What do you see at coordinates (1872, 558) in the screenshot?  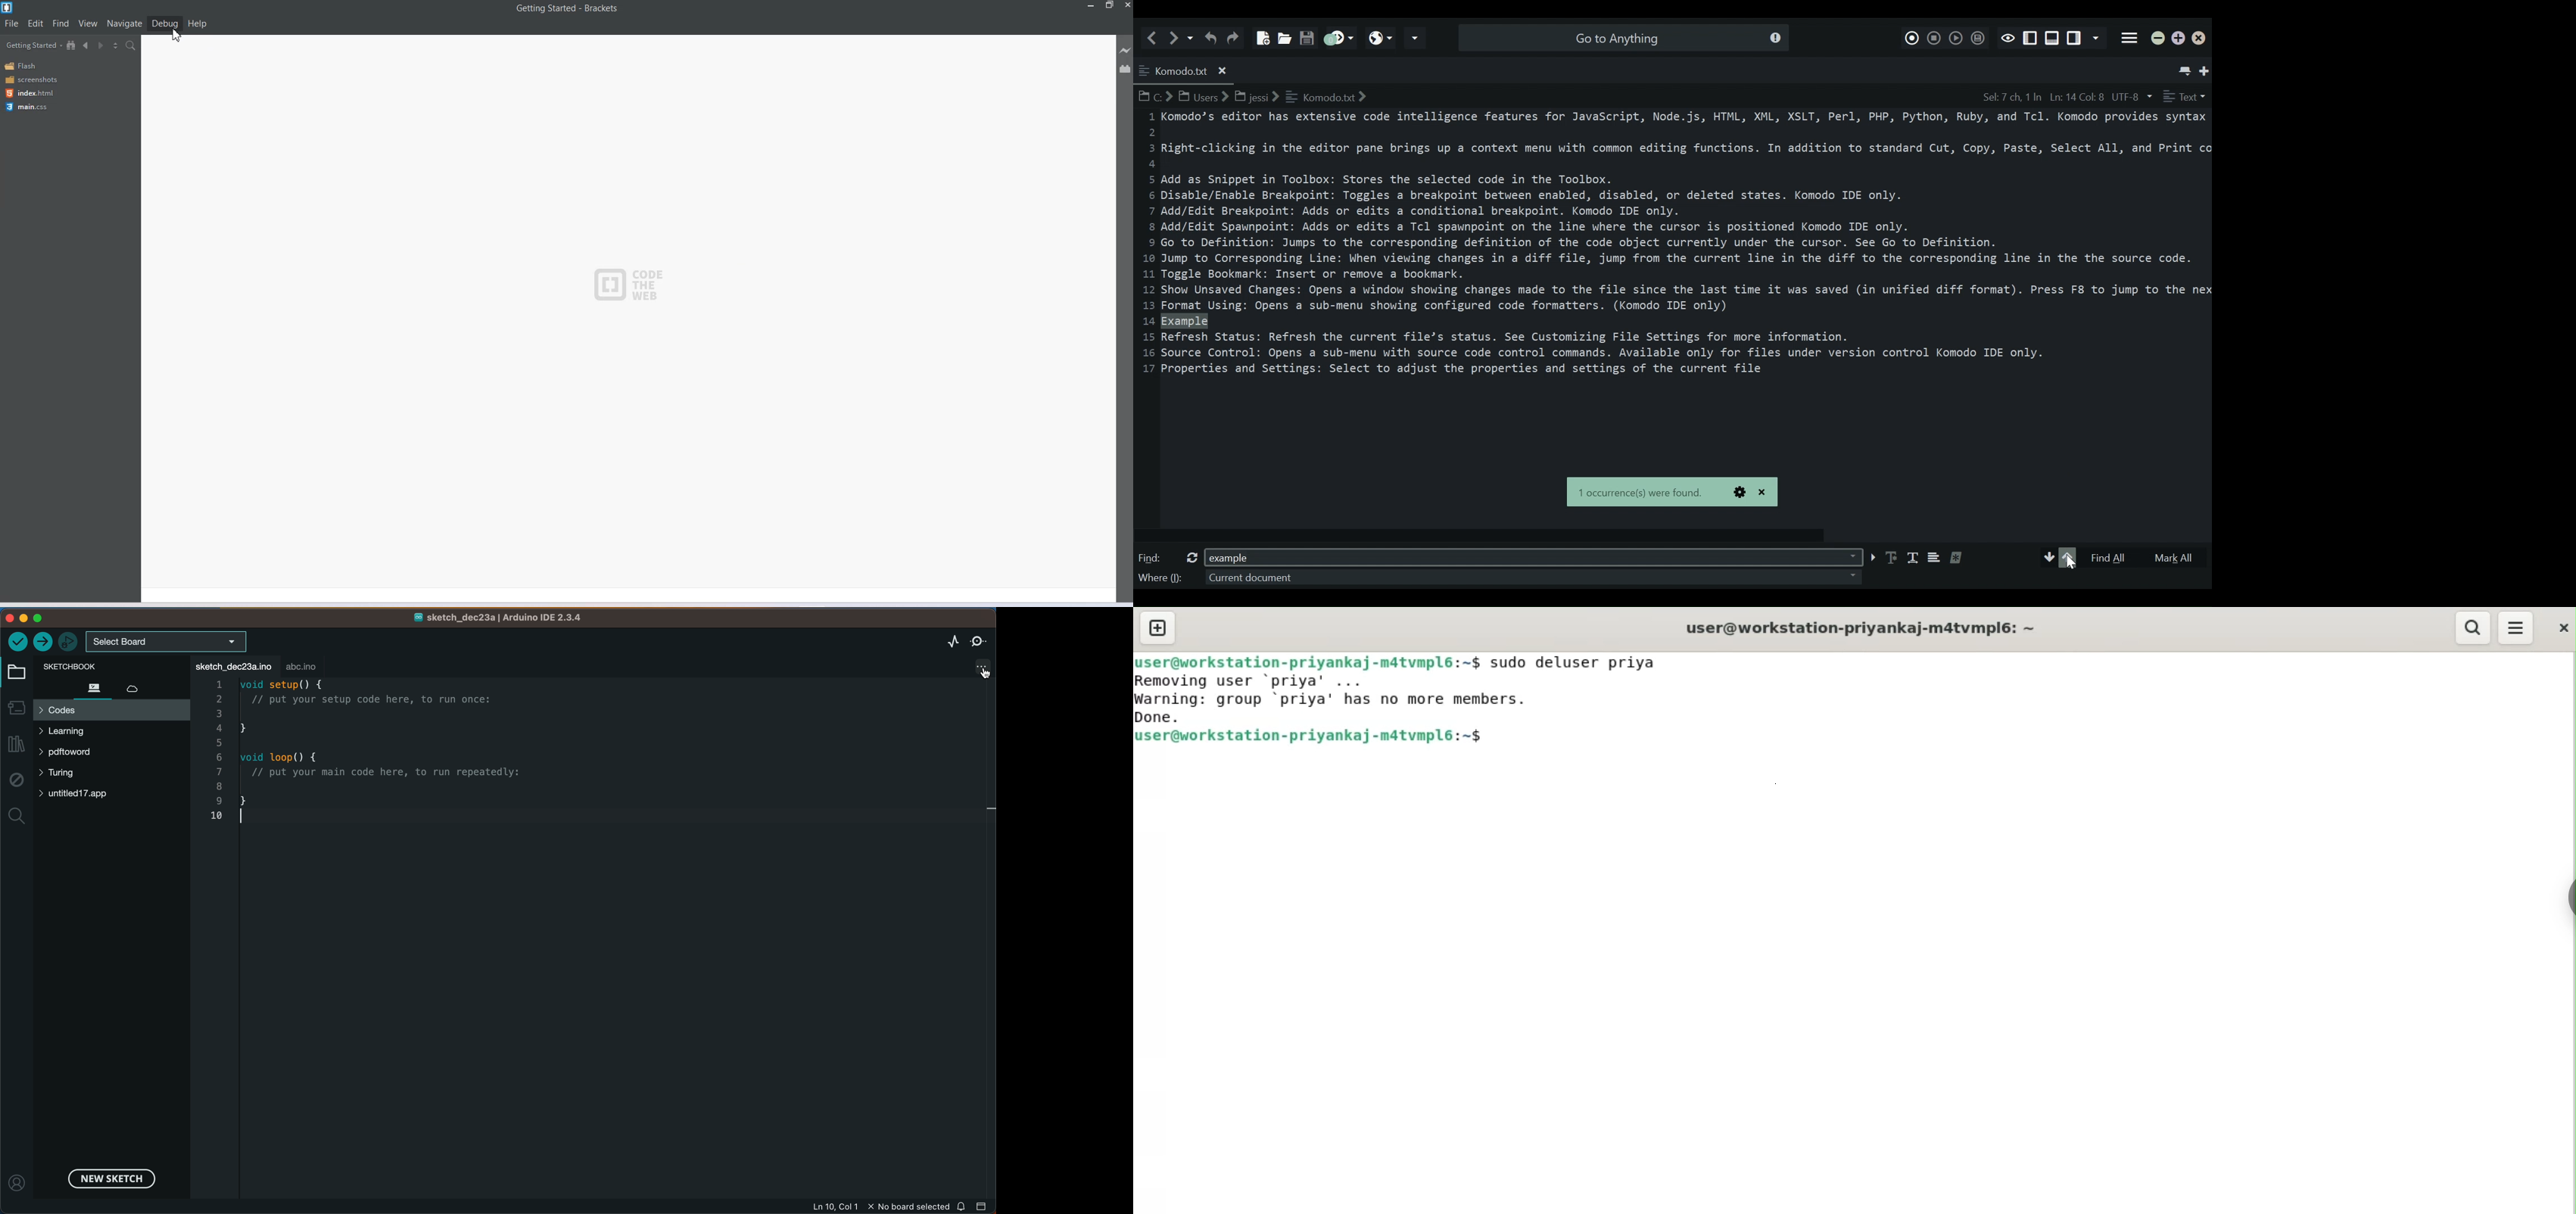 I see `arrow button` at bounding box center [1872, 558].